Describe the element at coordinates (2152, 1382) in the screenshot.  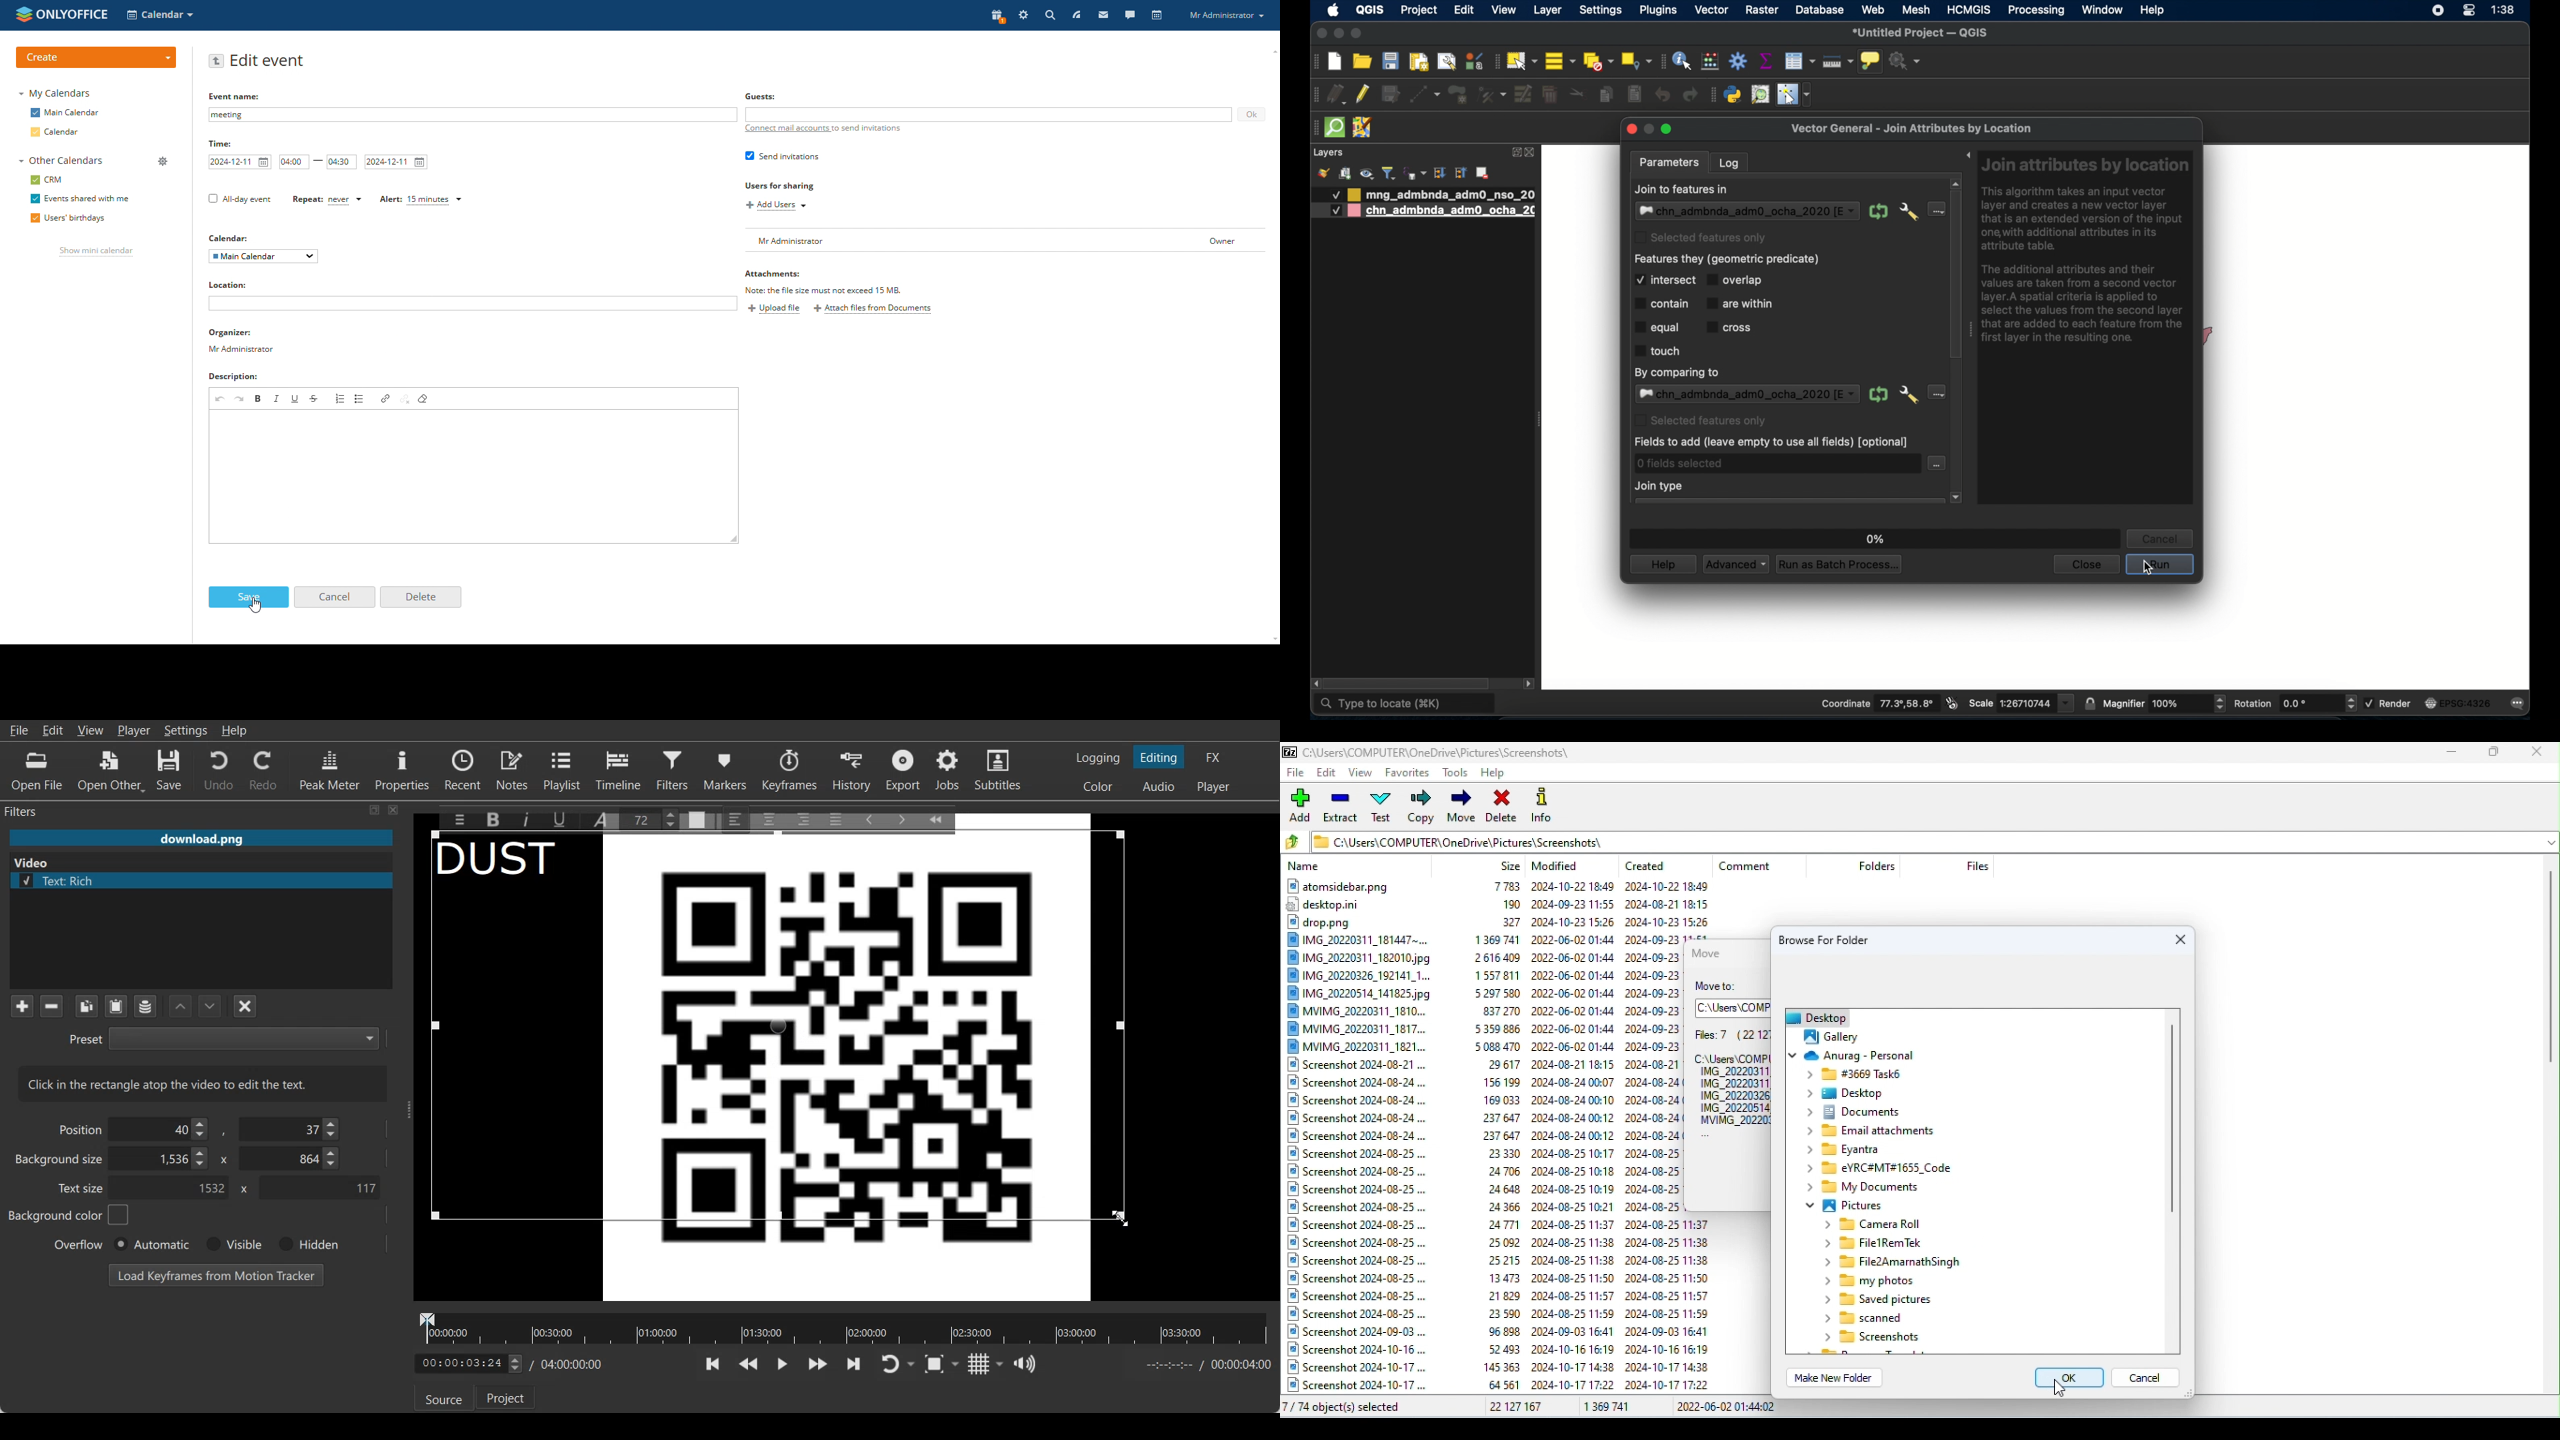
I see `Cancel` at that location.